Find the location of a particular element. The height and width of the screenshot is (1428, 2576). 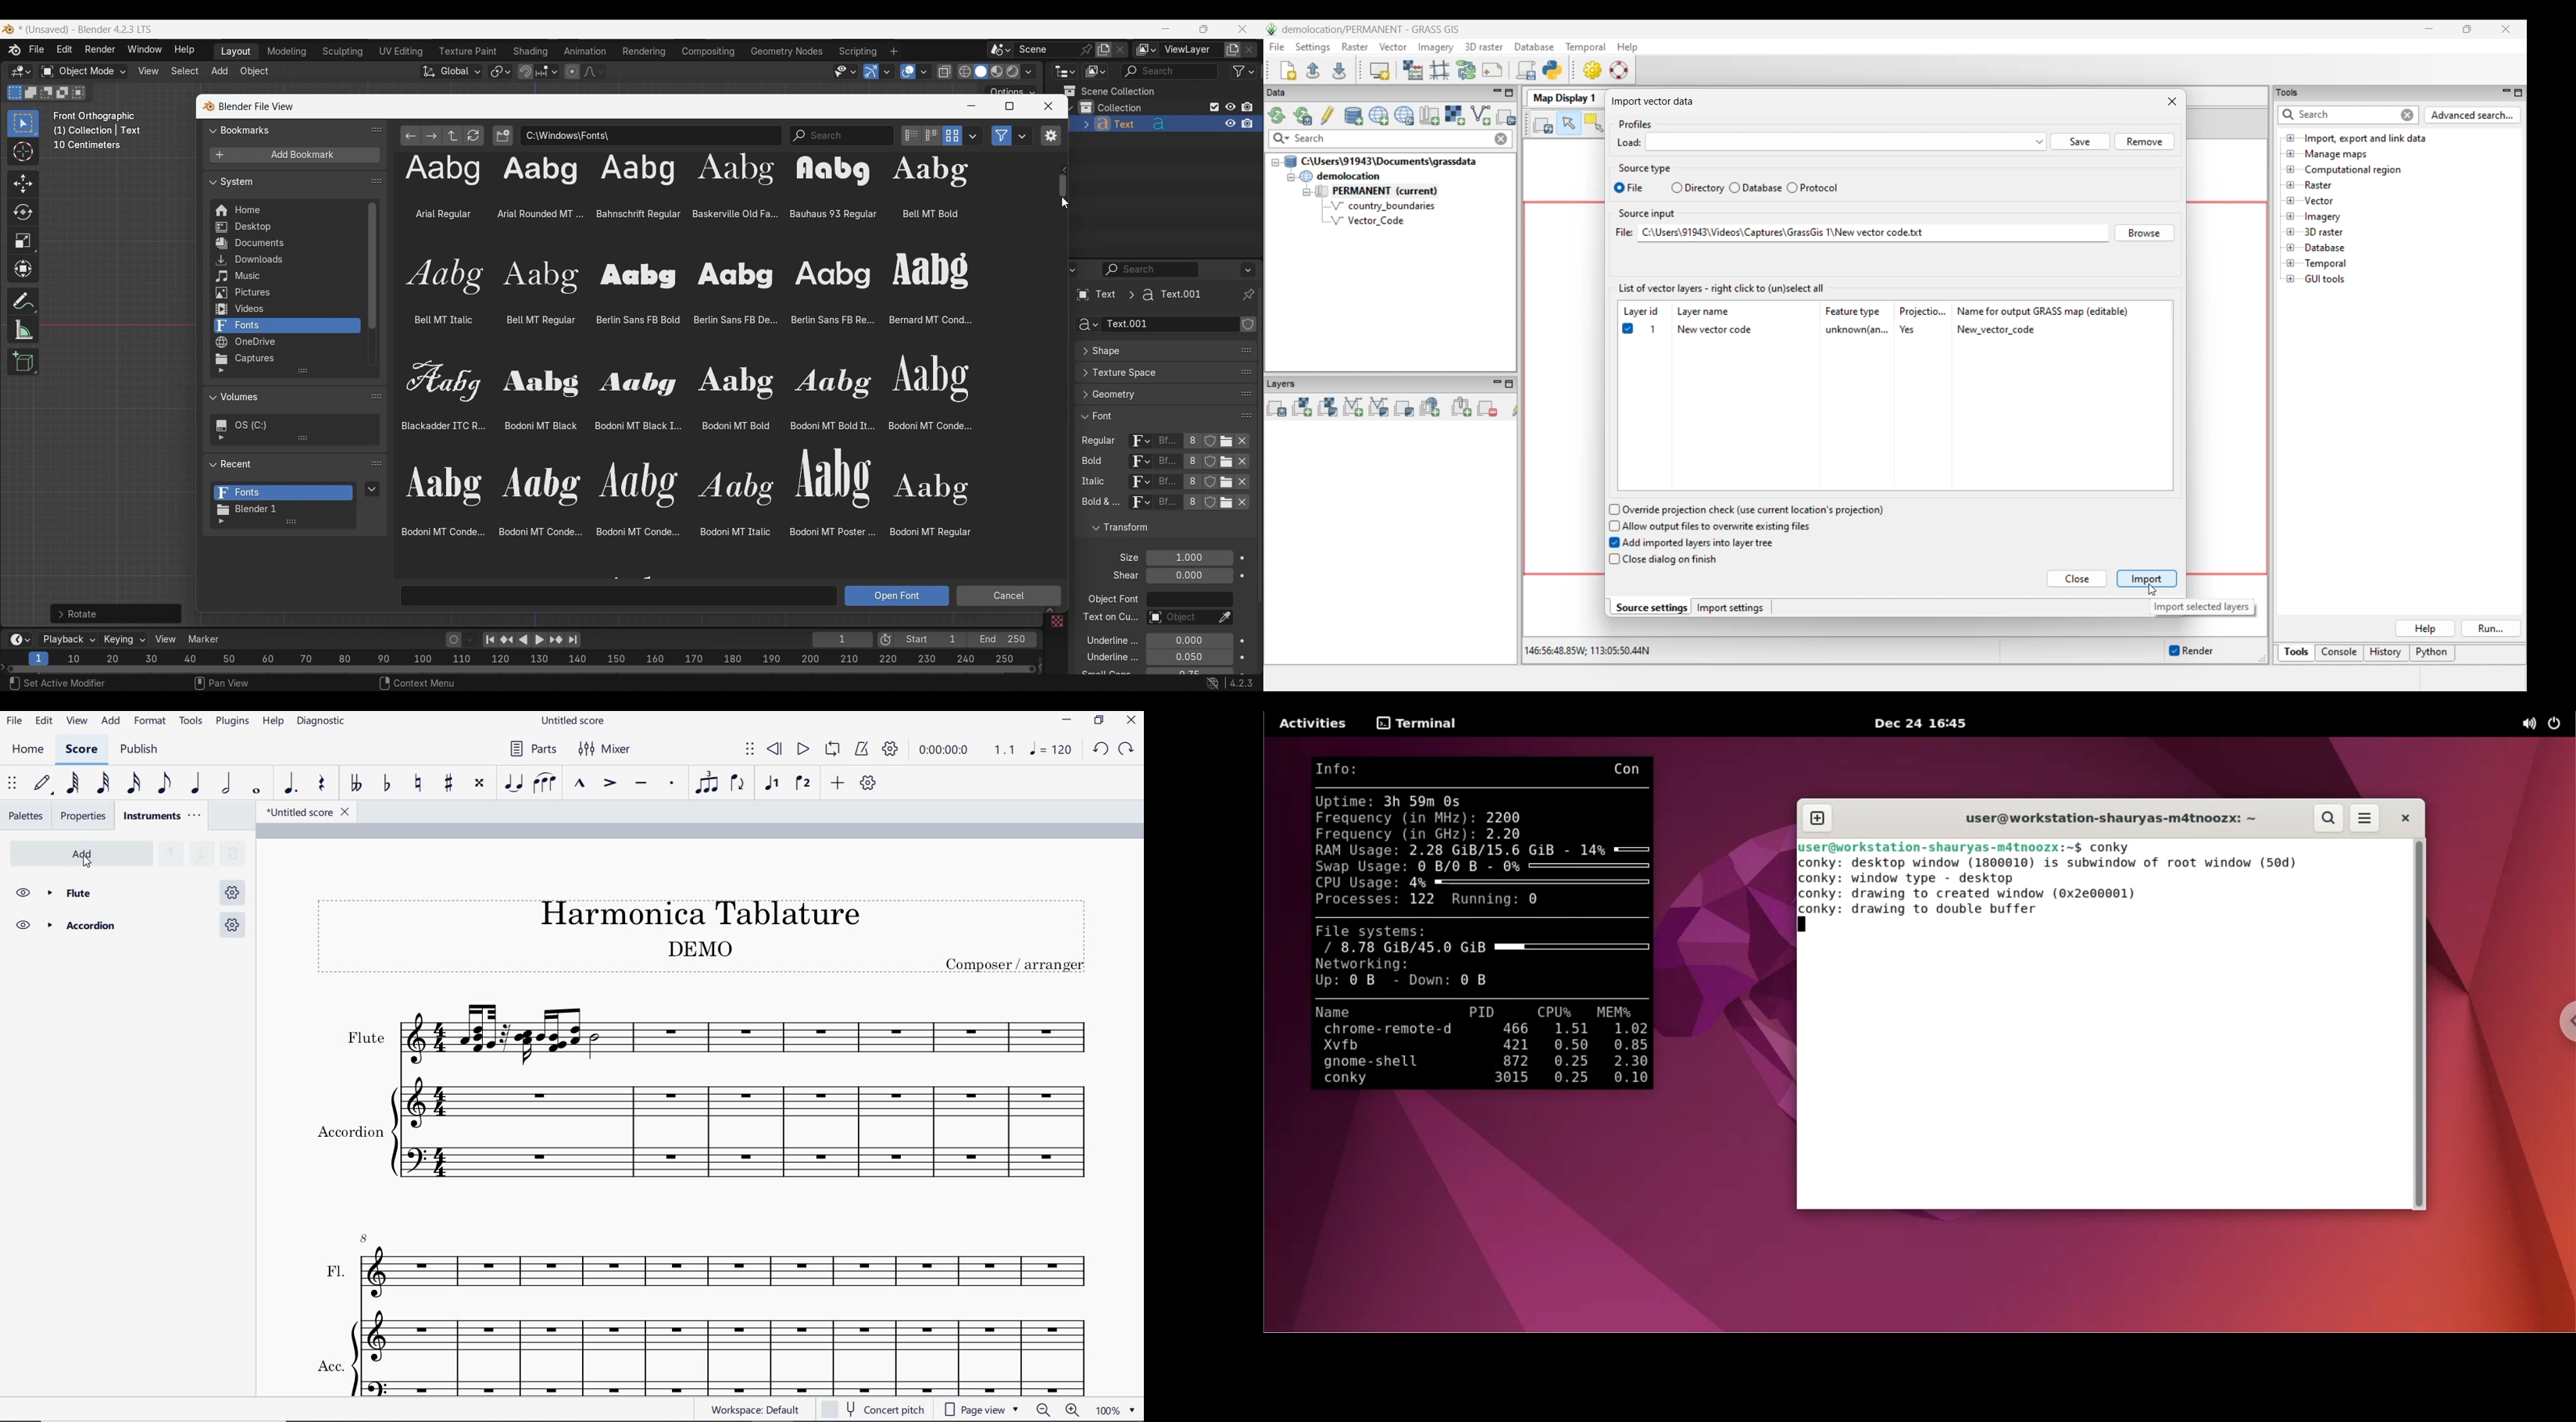

Pointer, current highlighted selection is located at coordinates (1569, 124).